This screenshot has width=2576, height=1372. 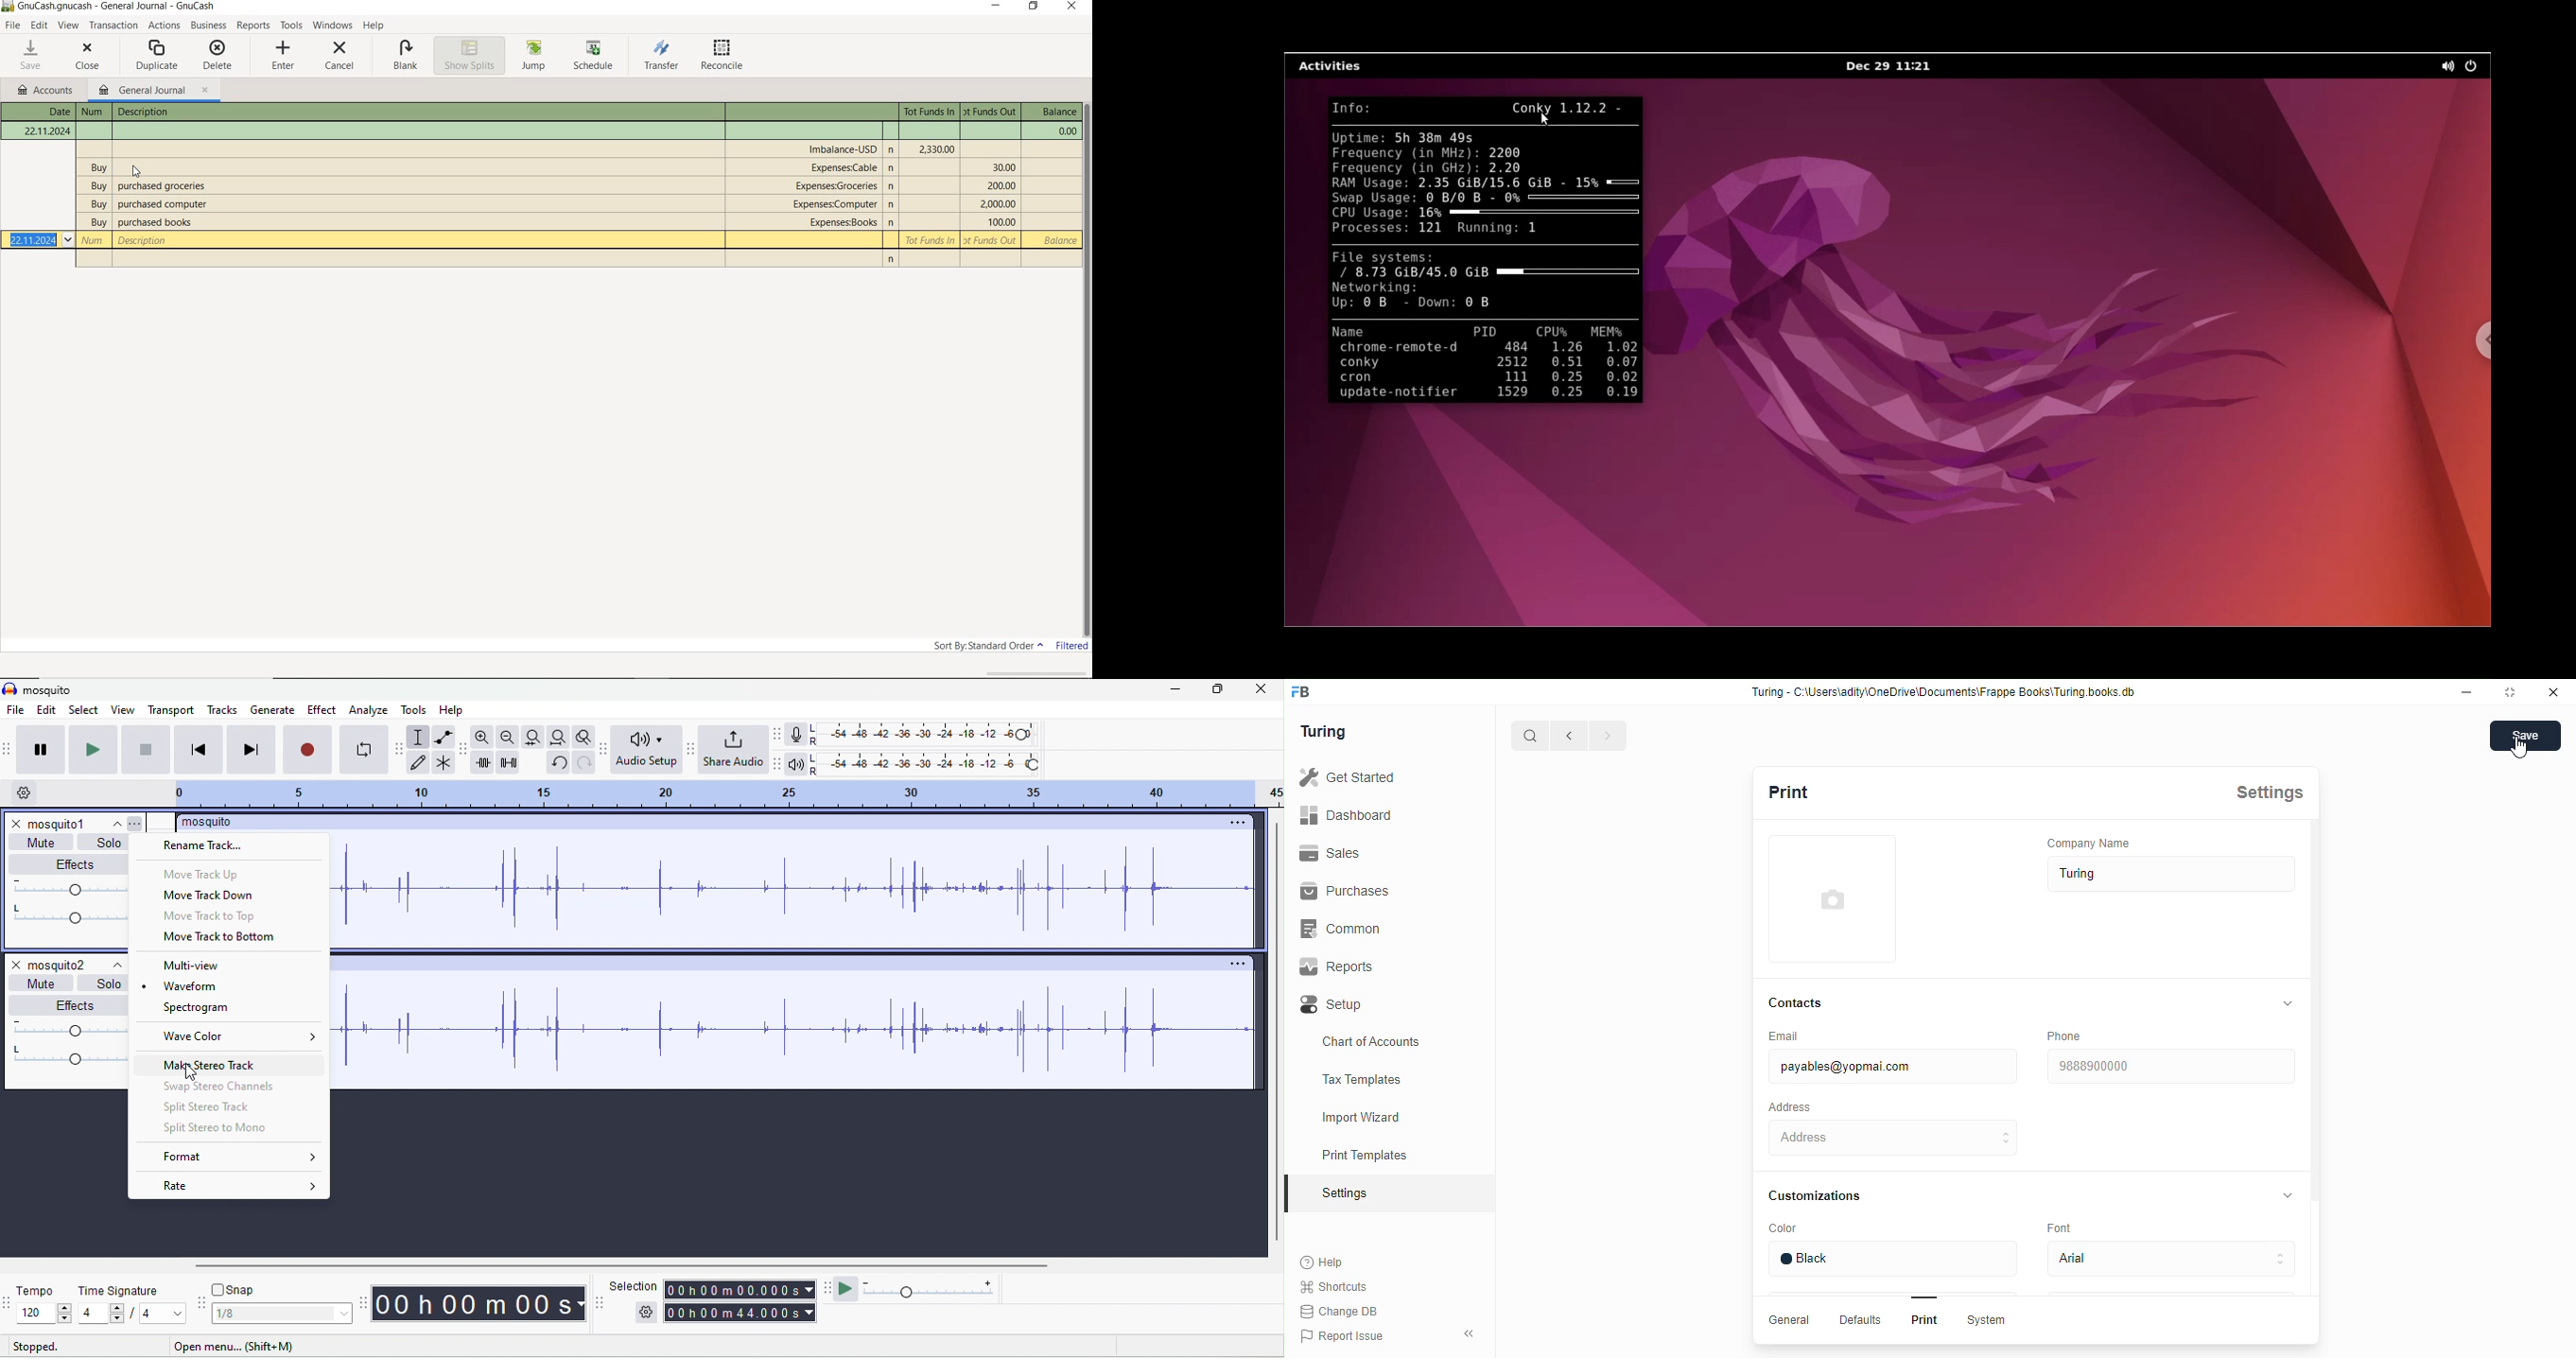 I want to click on TOOLS, so click(x=291, y=26).